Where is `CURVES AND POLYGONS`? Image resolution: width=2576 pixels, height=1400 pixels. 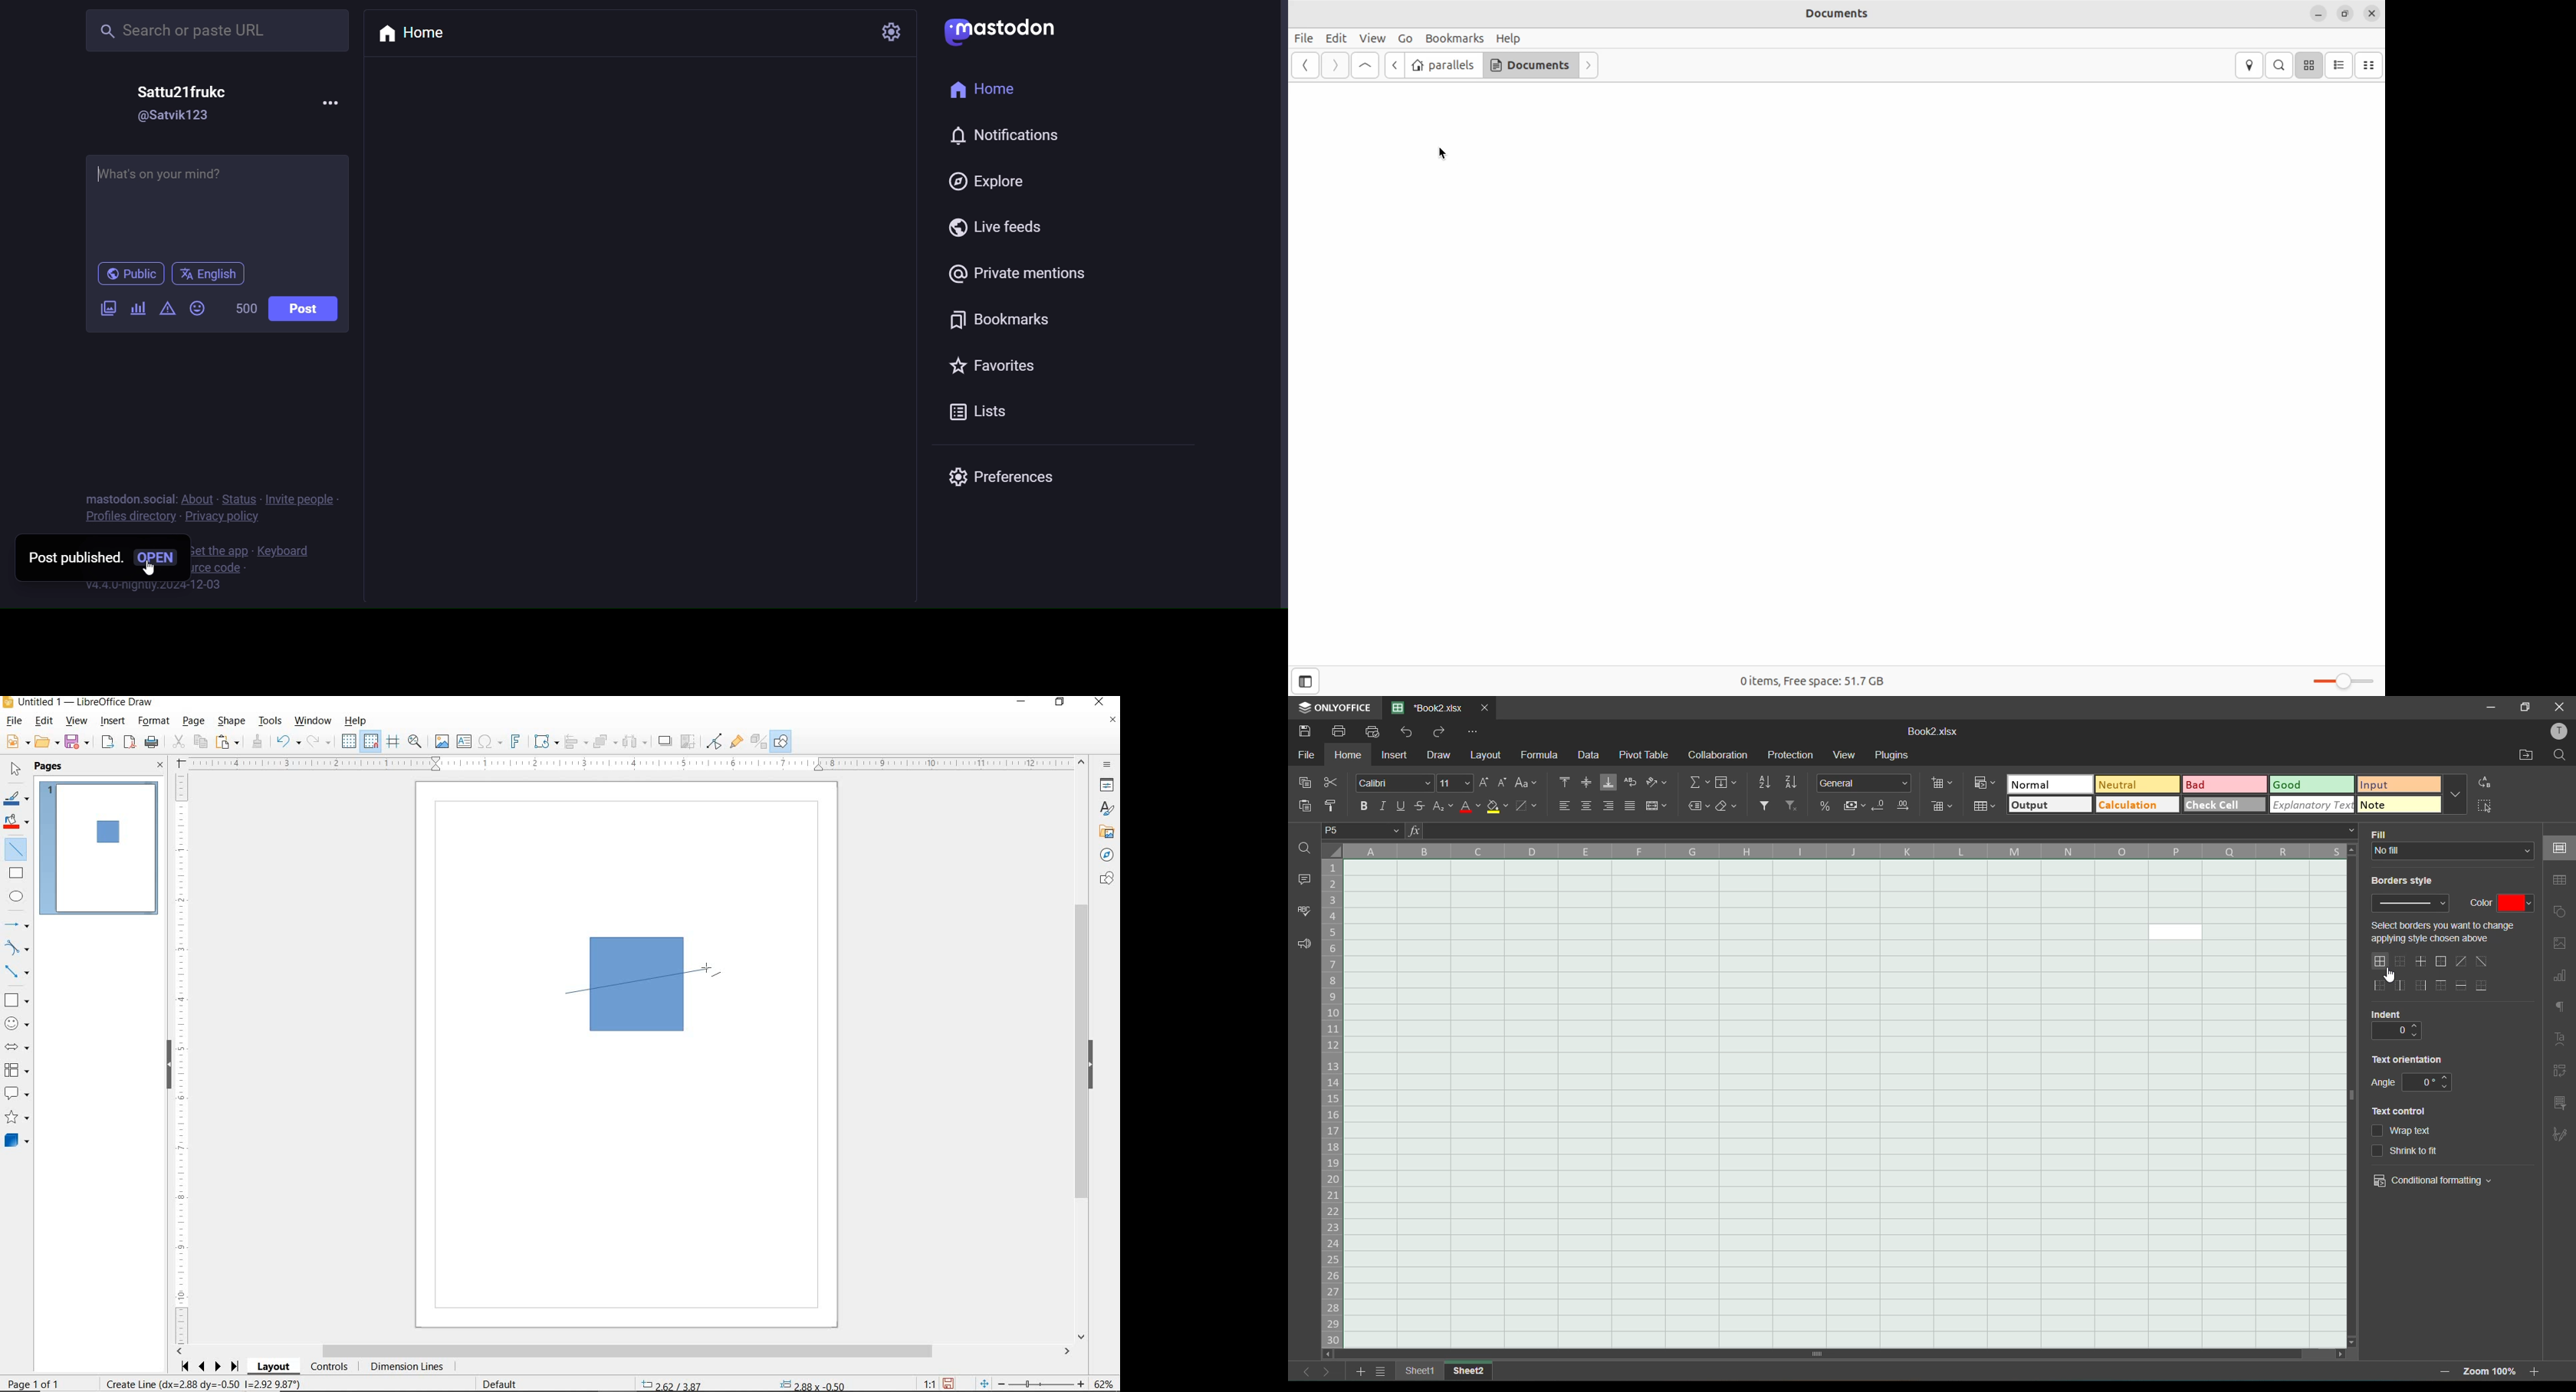 CURVES AND POLYGONS is located at coordinates (17, 947).